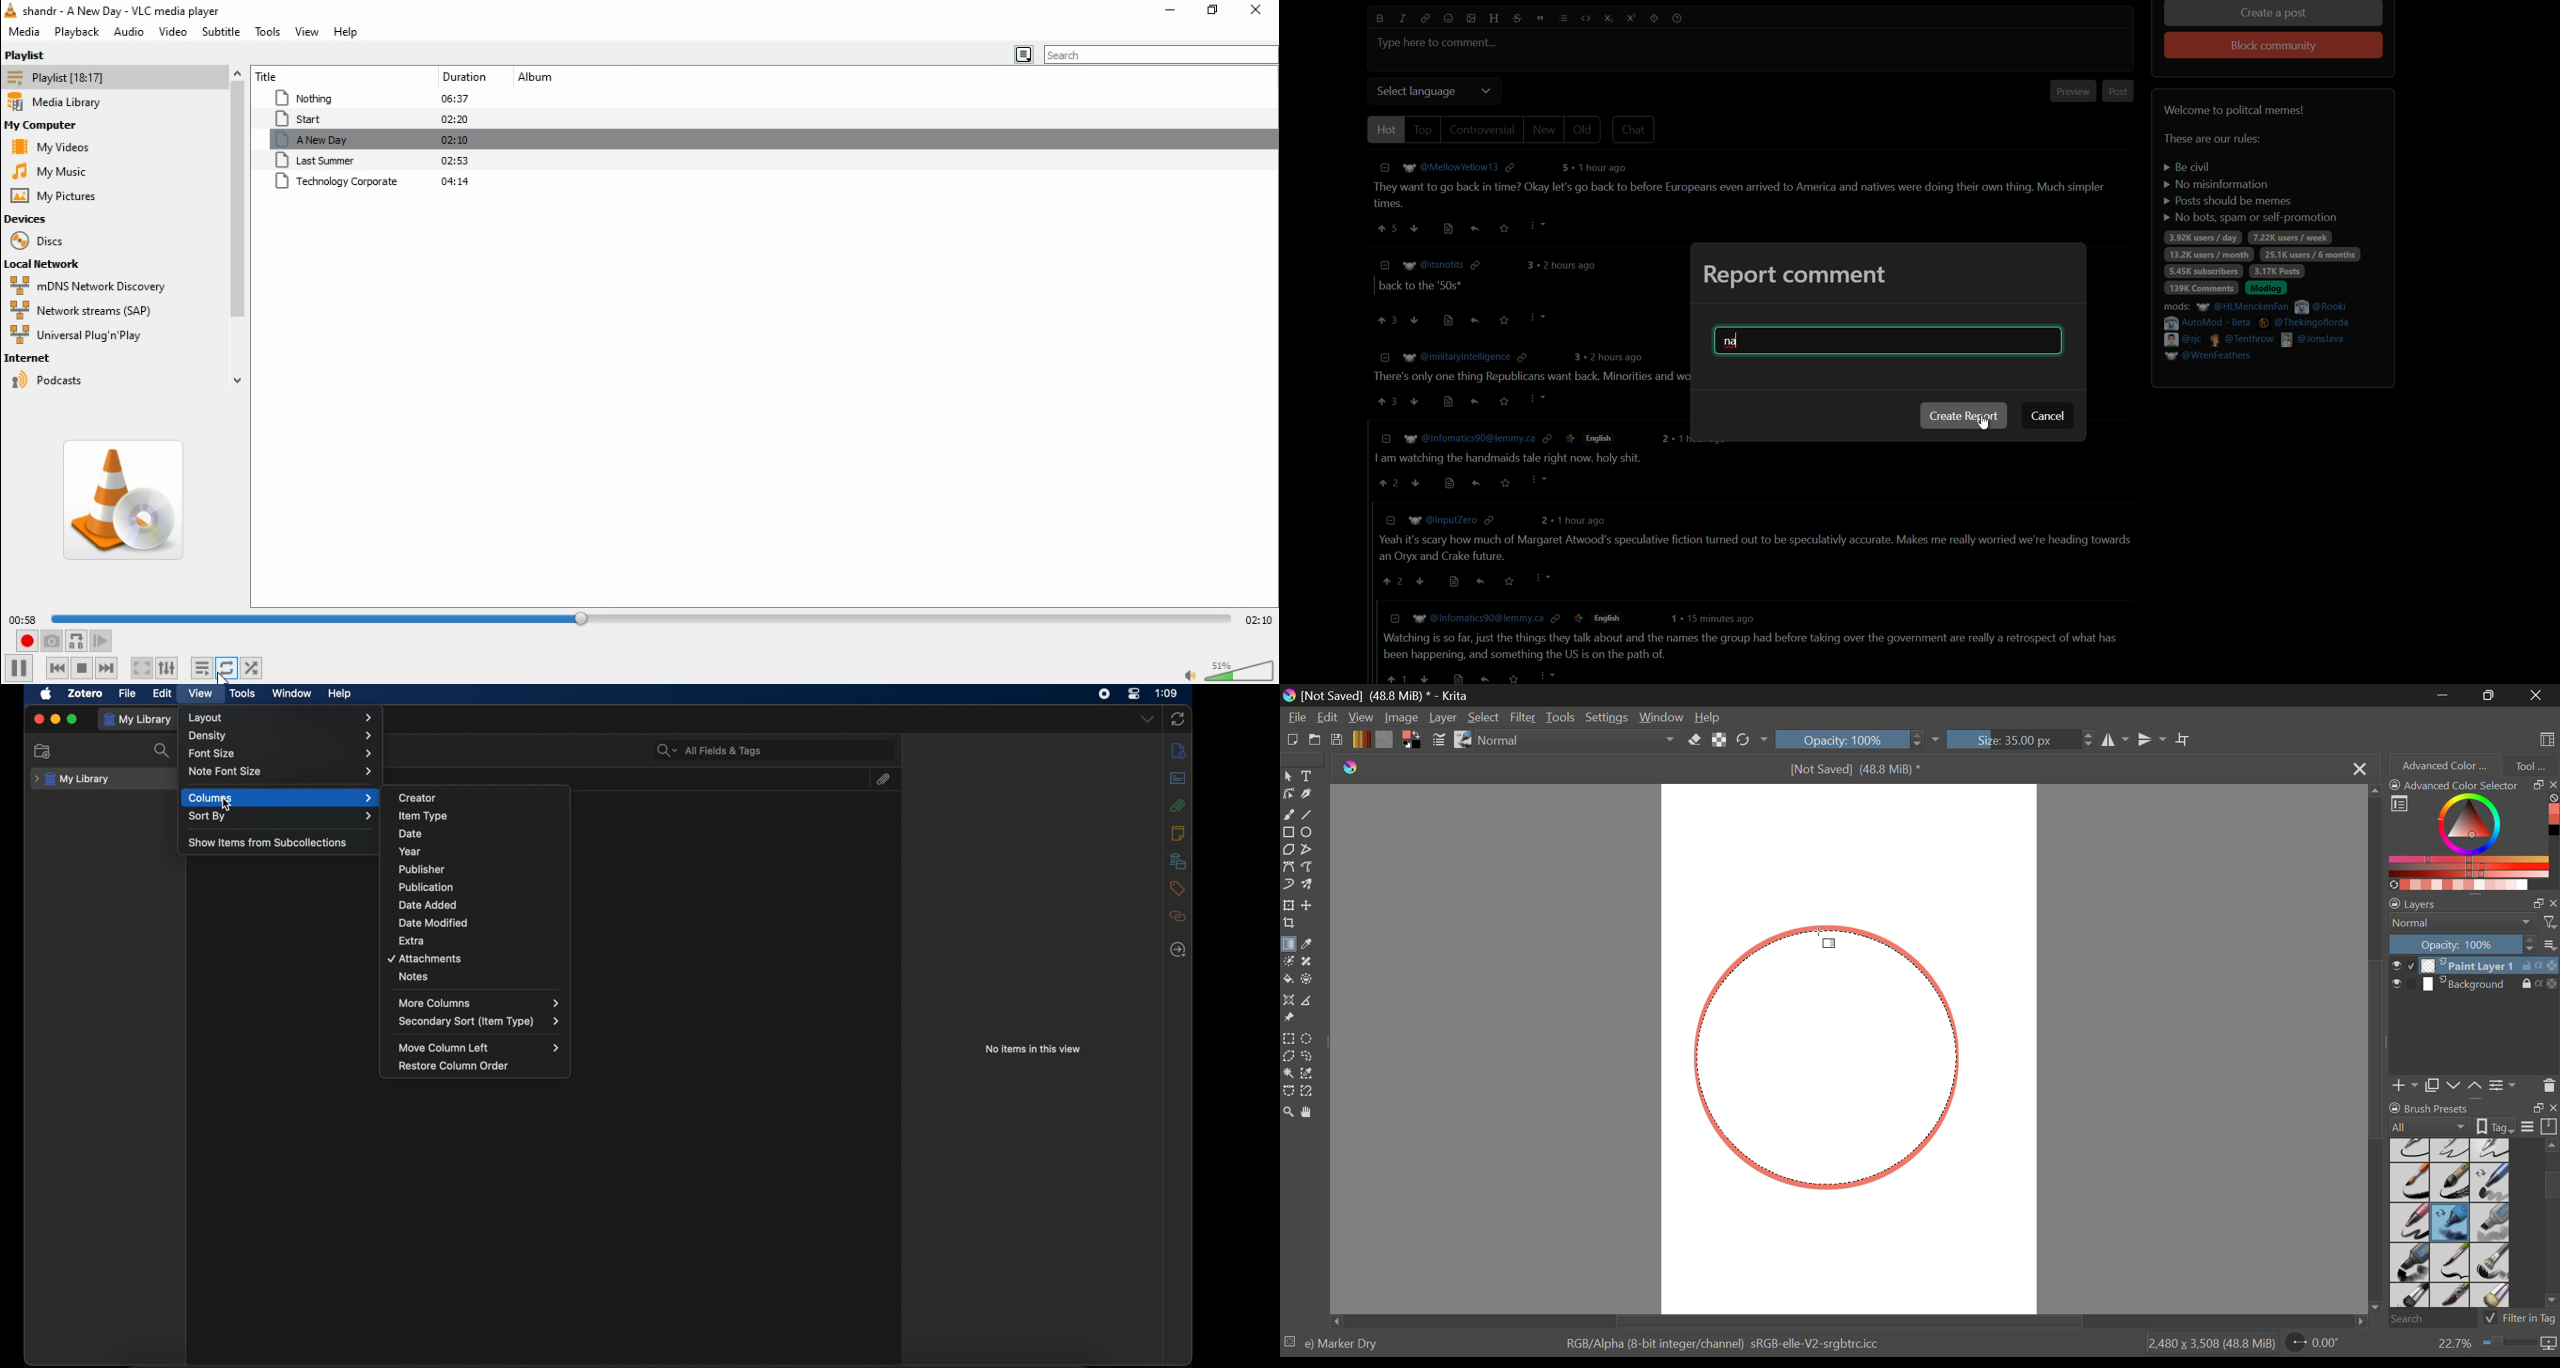 The image size is (2576, 1372). What do you see at coordinates (140, 719) in the screenshot?
I see `my library` at bounding box center [140, 719].